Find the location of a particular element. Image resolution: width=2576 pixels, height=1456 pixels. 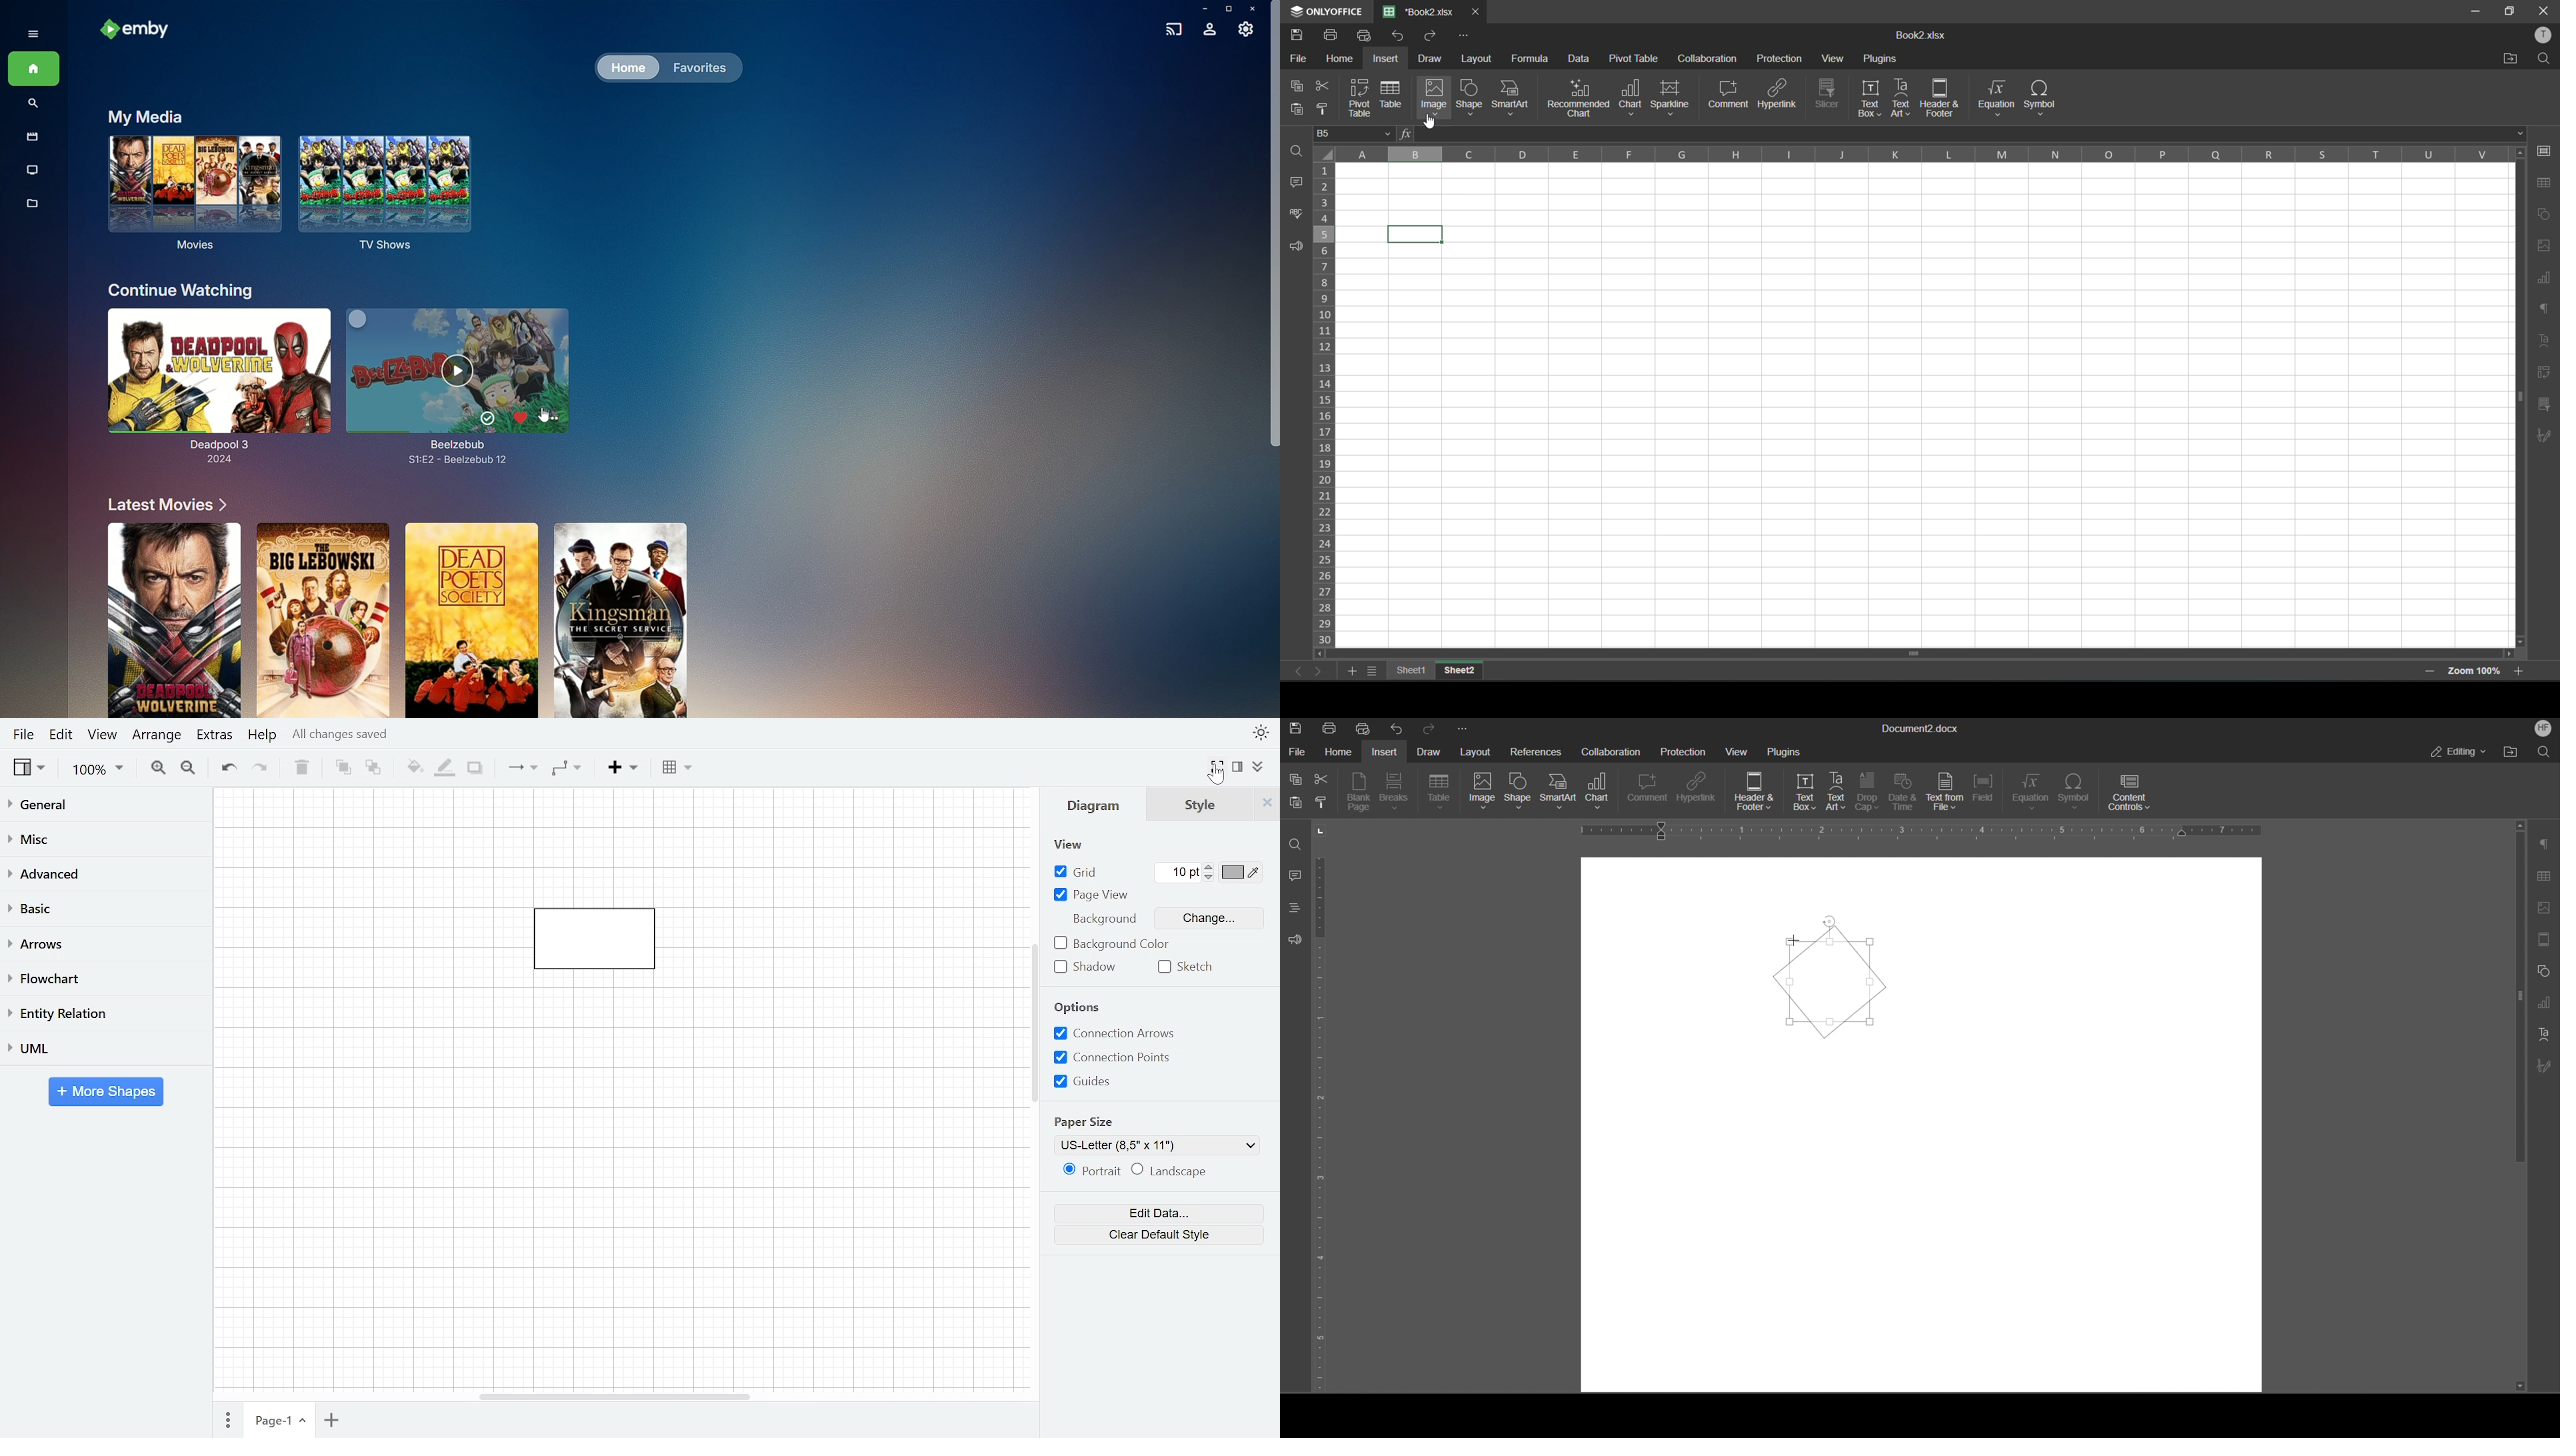

Quick Print is located at coordinates (1364, 727).